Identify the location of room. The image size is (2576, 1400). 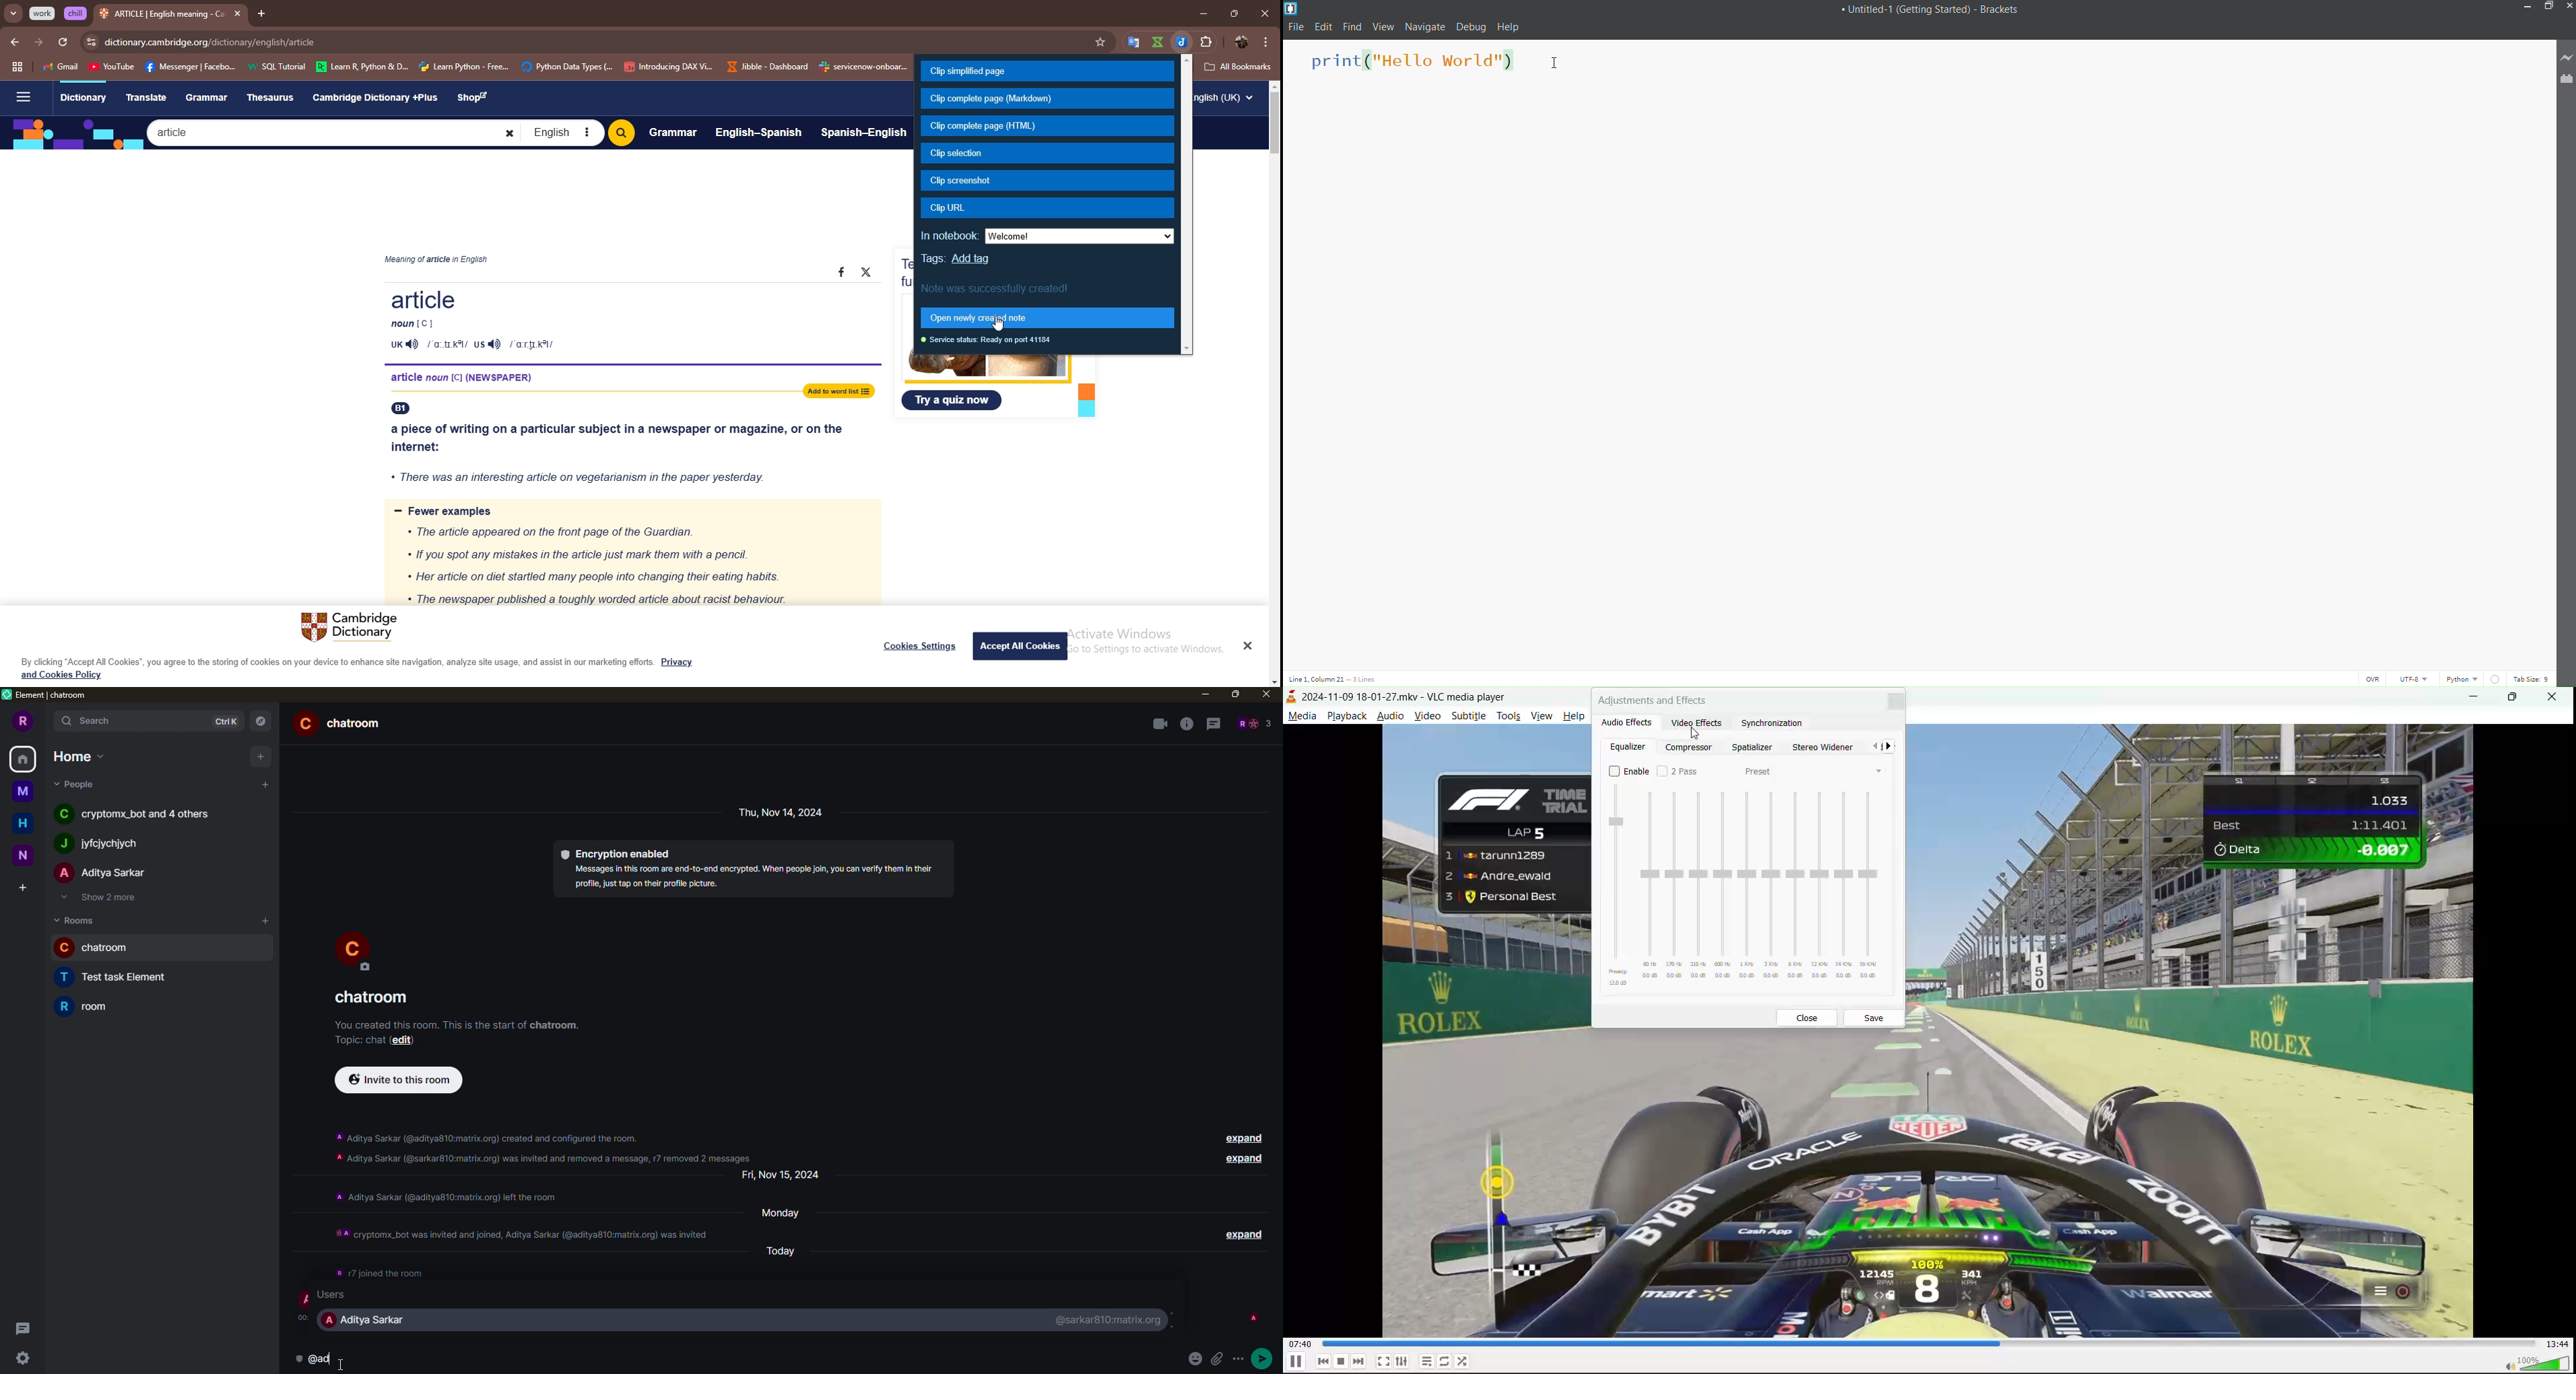
(92, 1006).